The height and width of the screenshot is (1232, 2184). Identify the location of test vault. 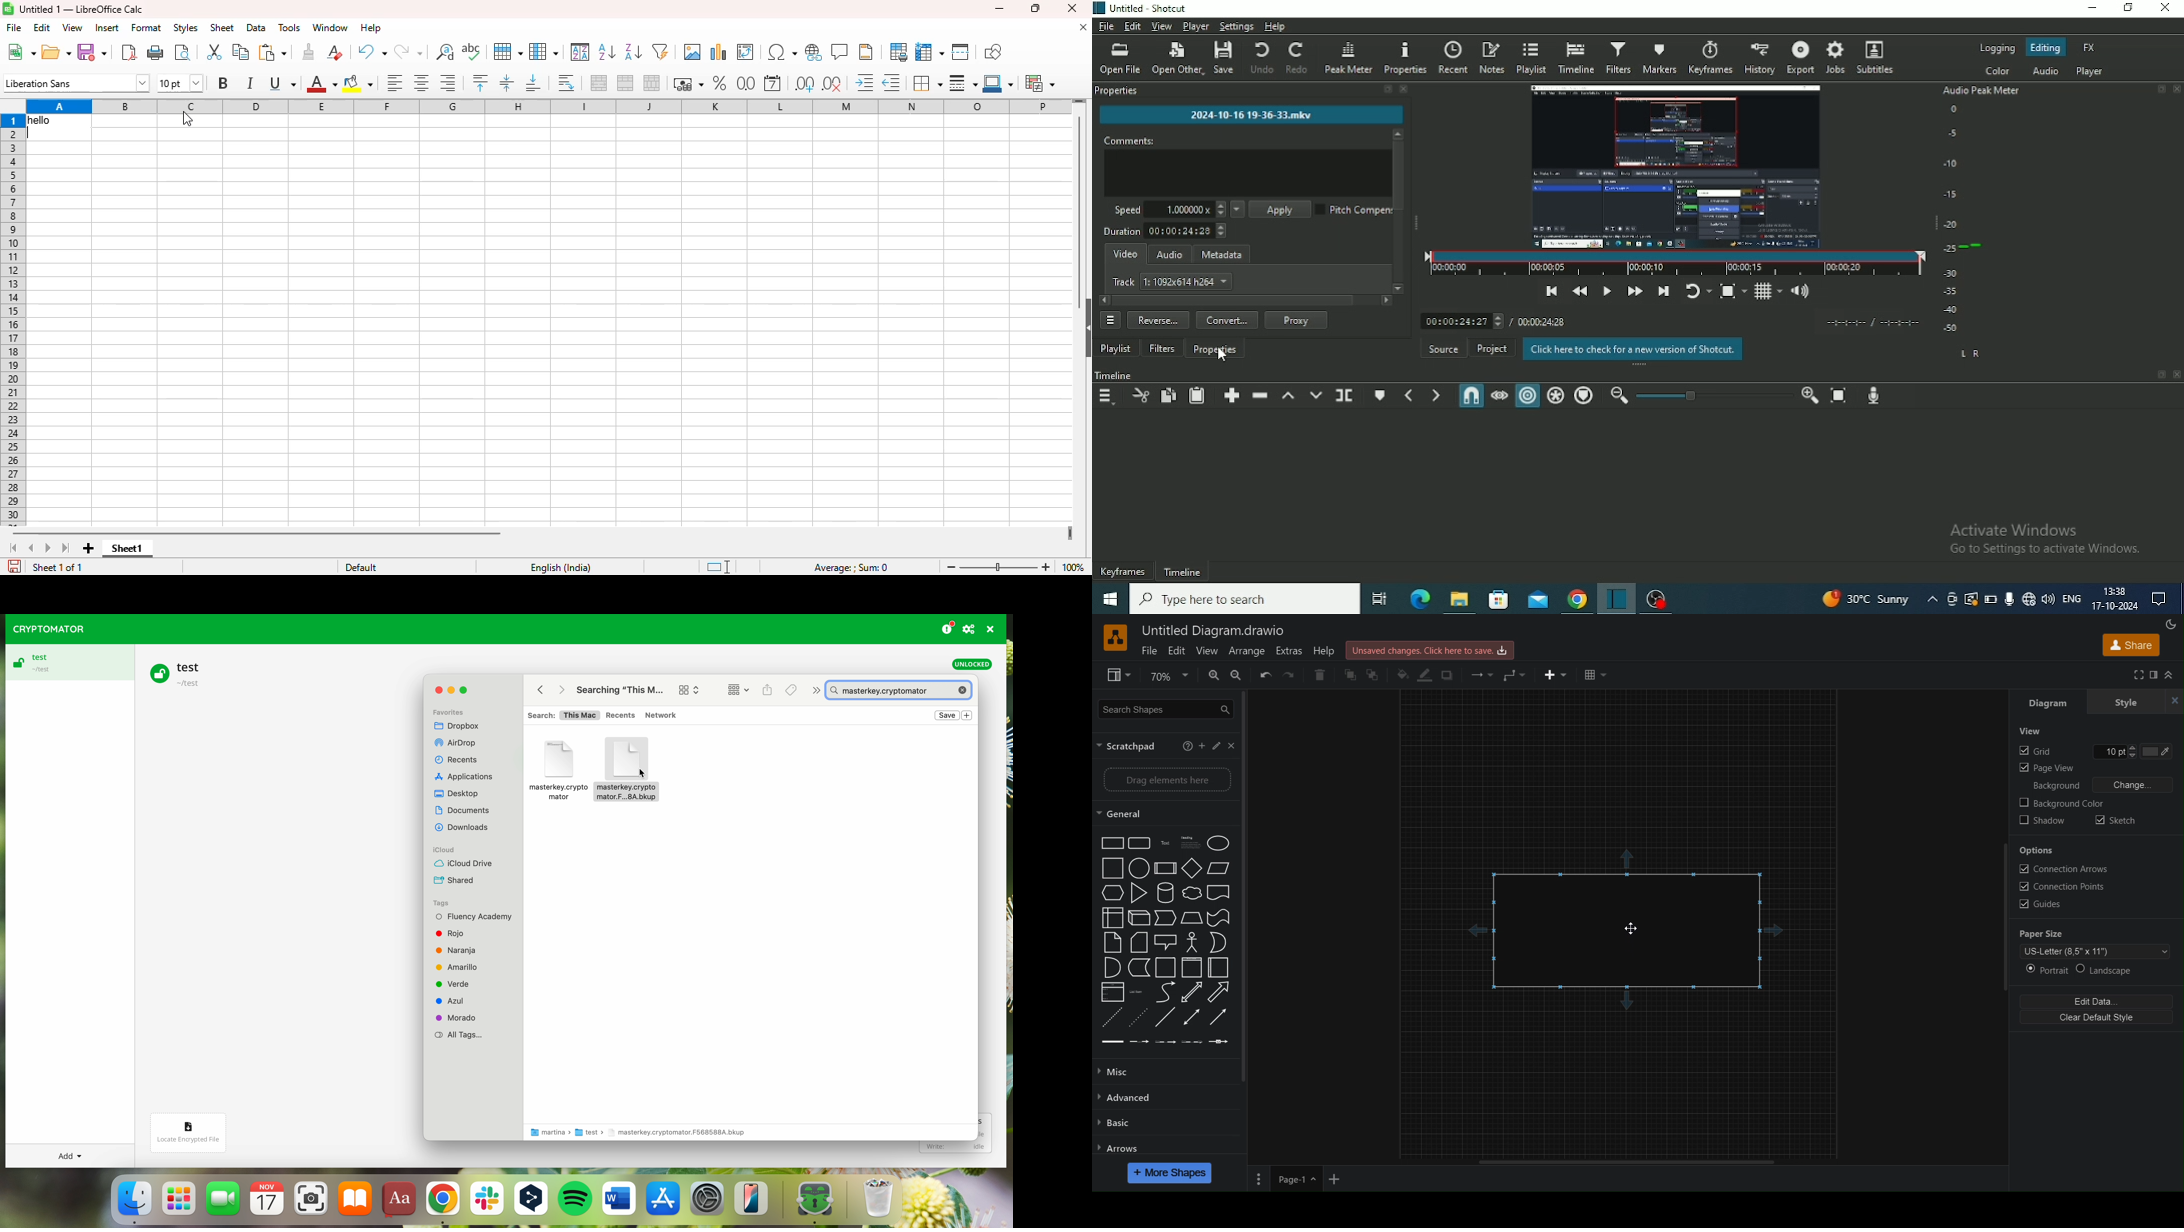
(179, 673).